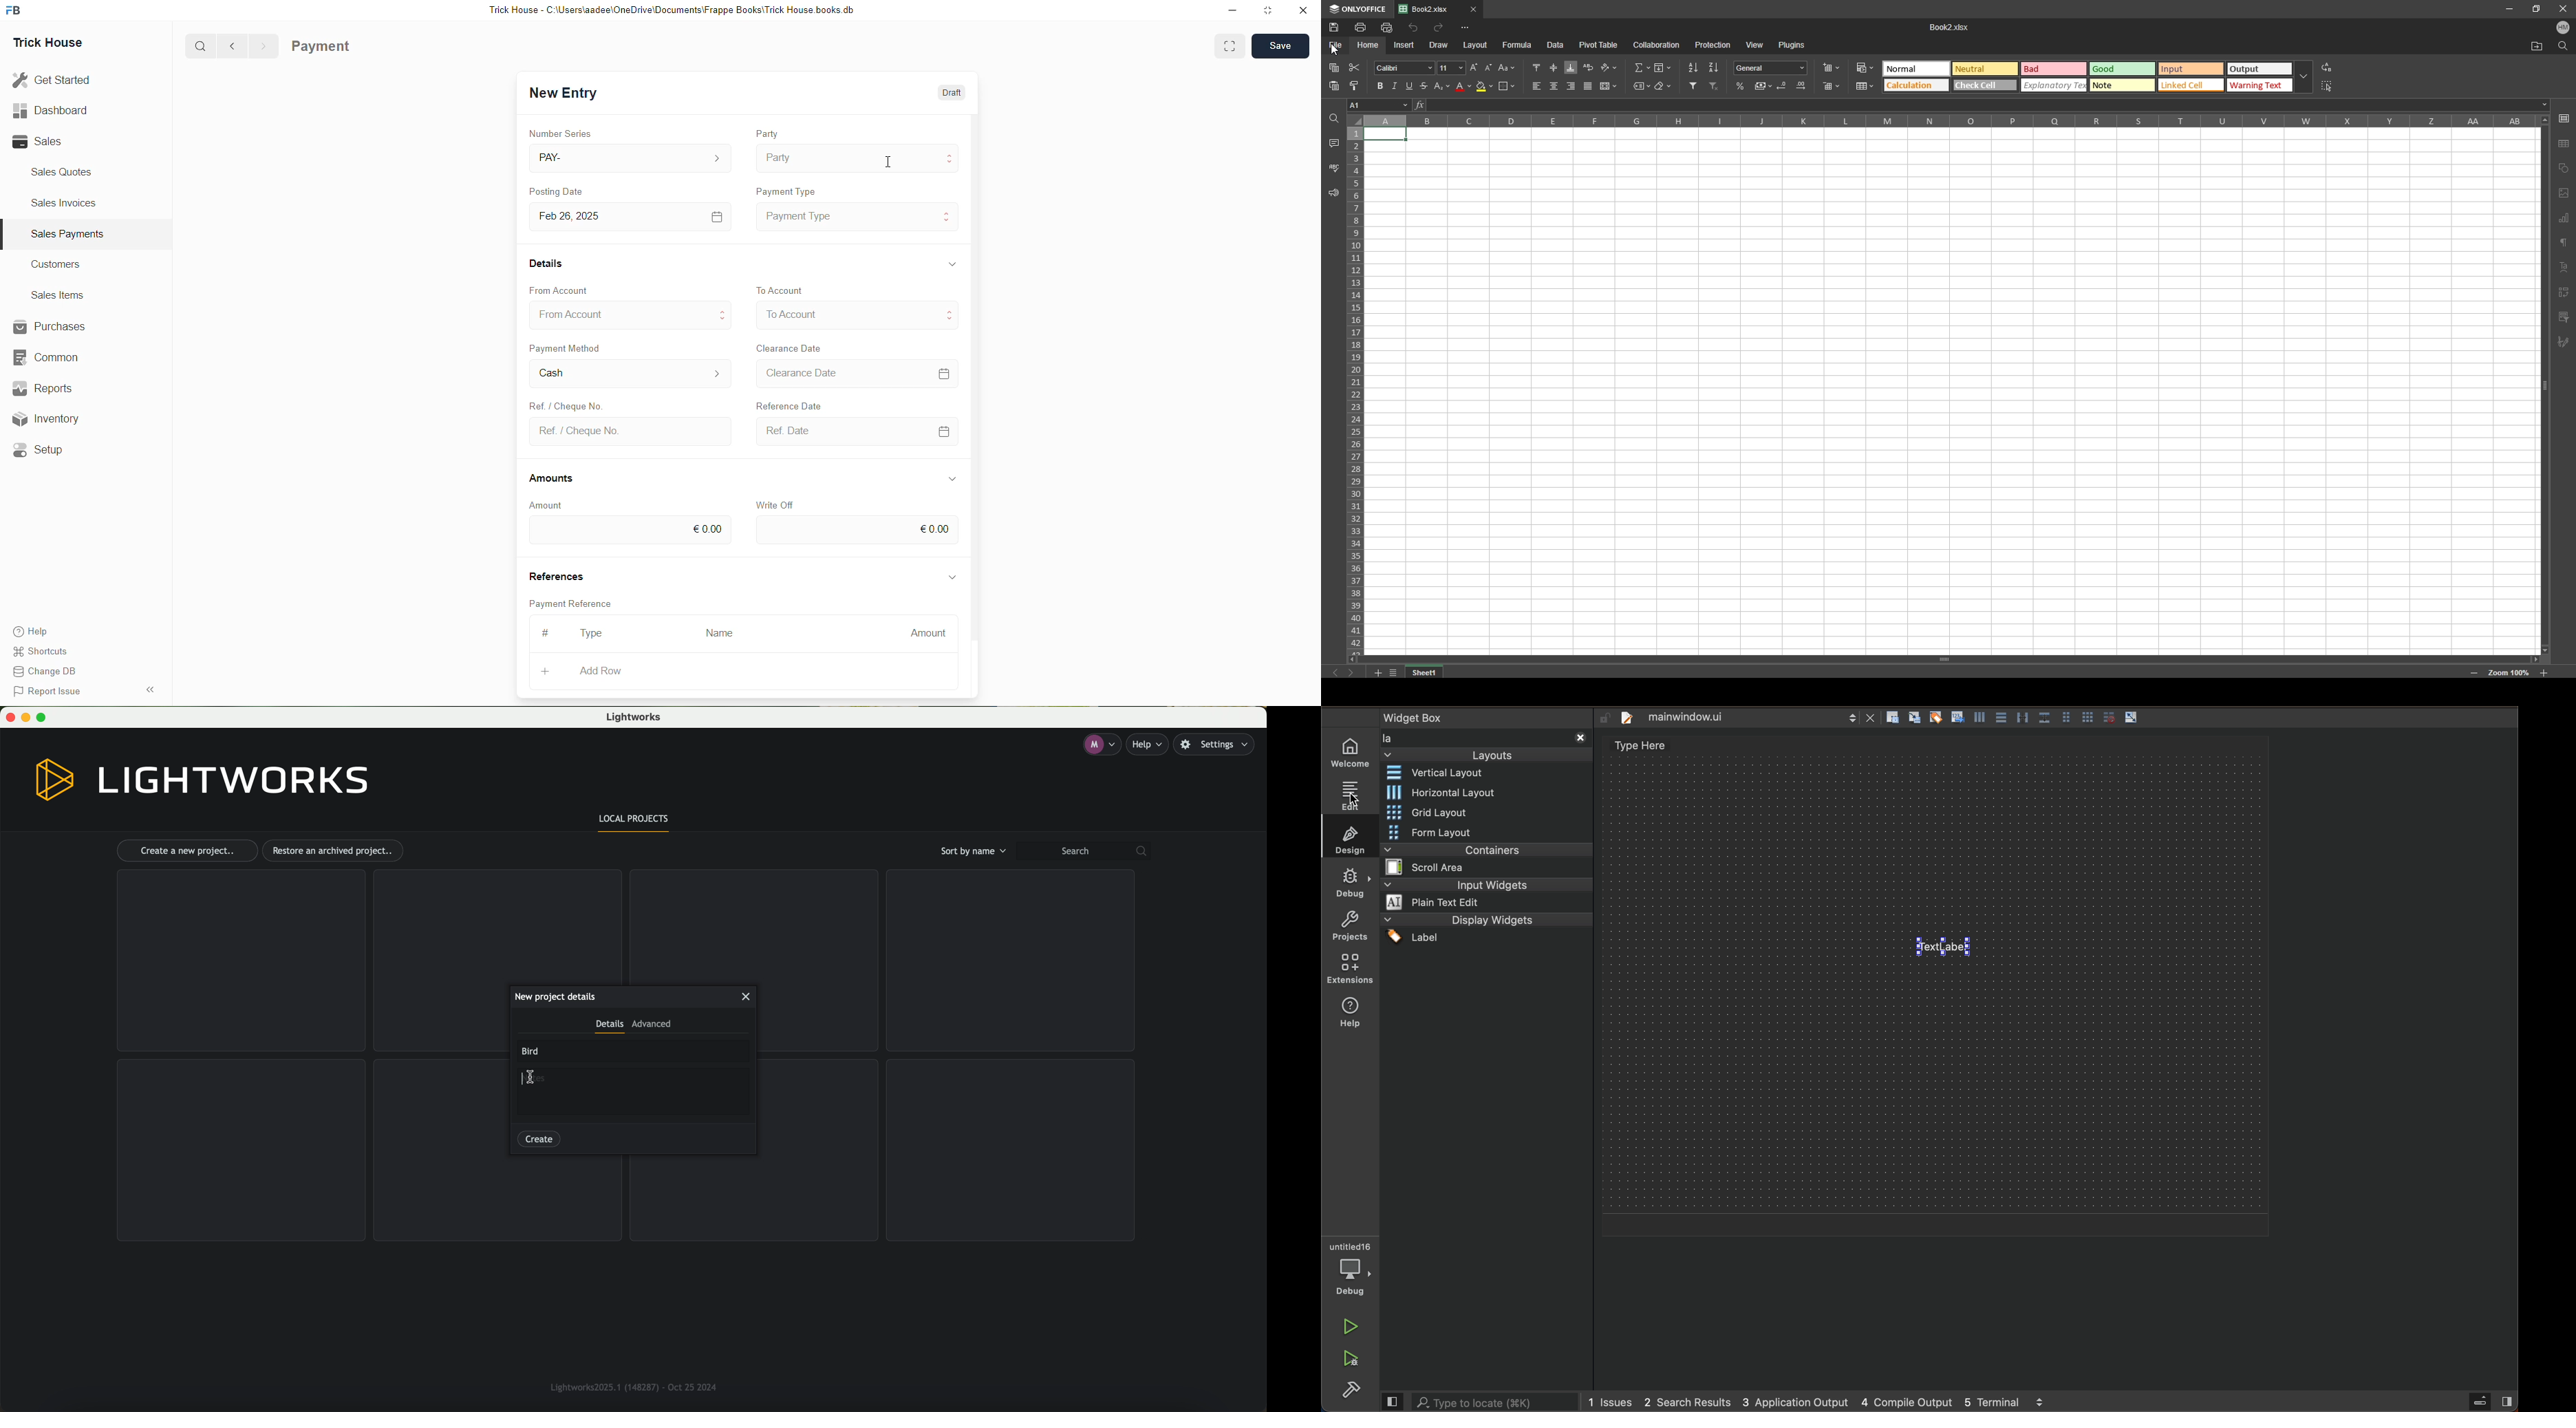 This screenshot has width=2576, height=1428. What do you see at coordinates (630, 1385) in the screenshot?
I see `registered trademark` at bounding box center [630, 1385].